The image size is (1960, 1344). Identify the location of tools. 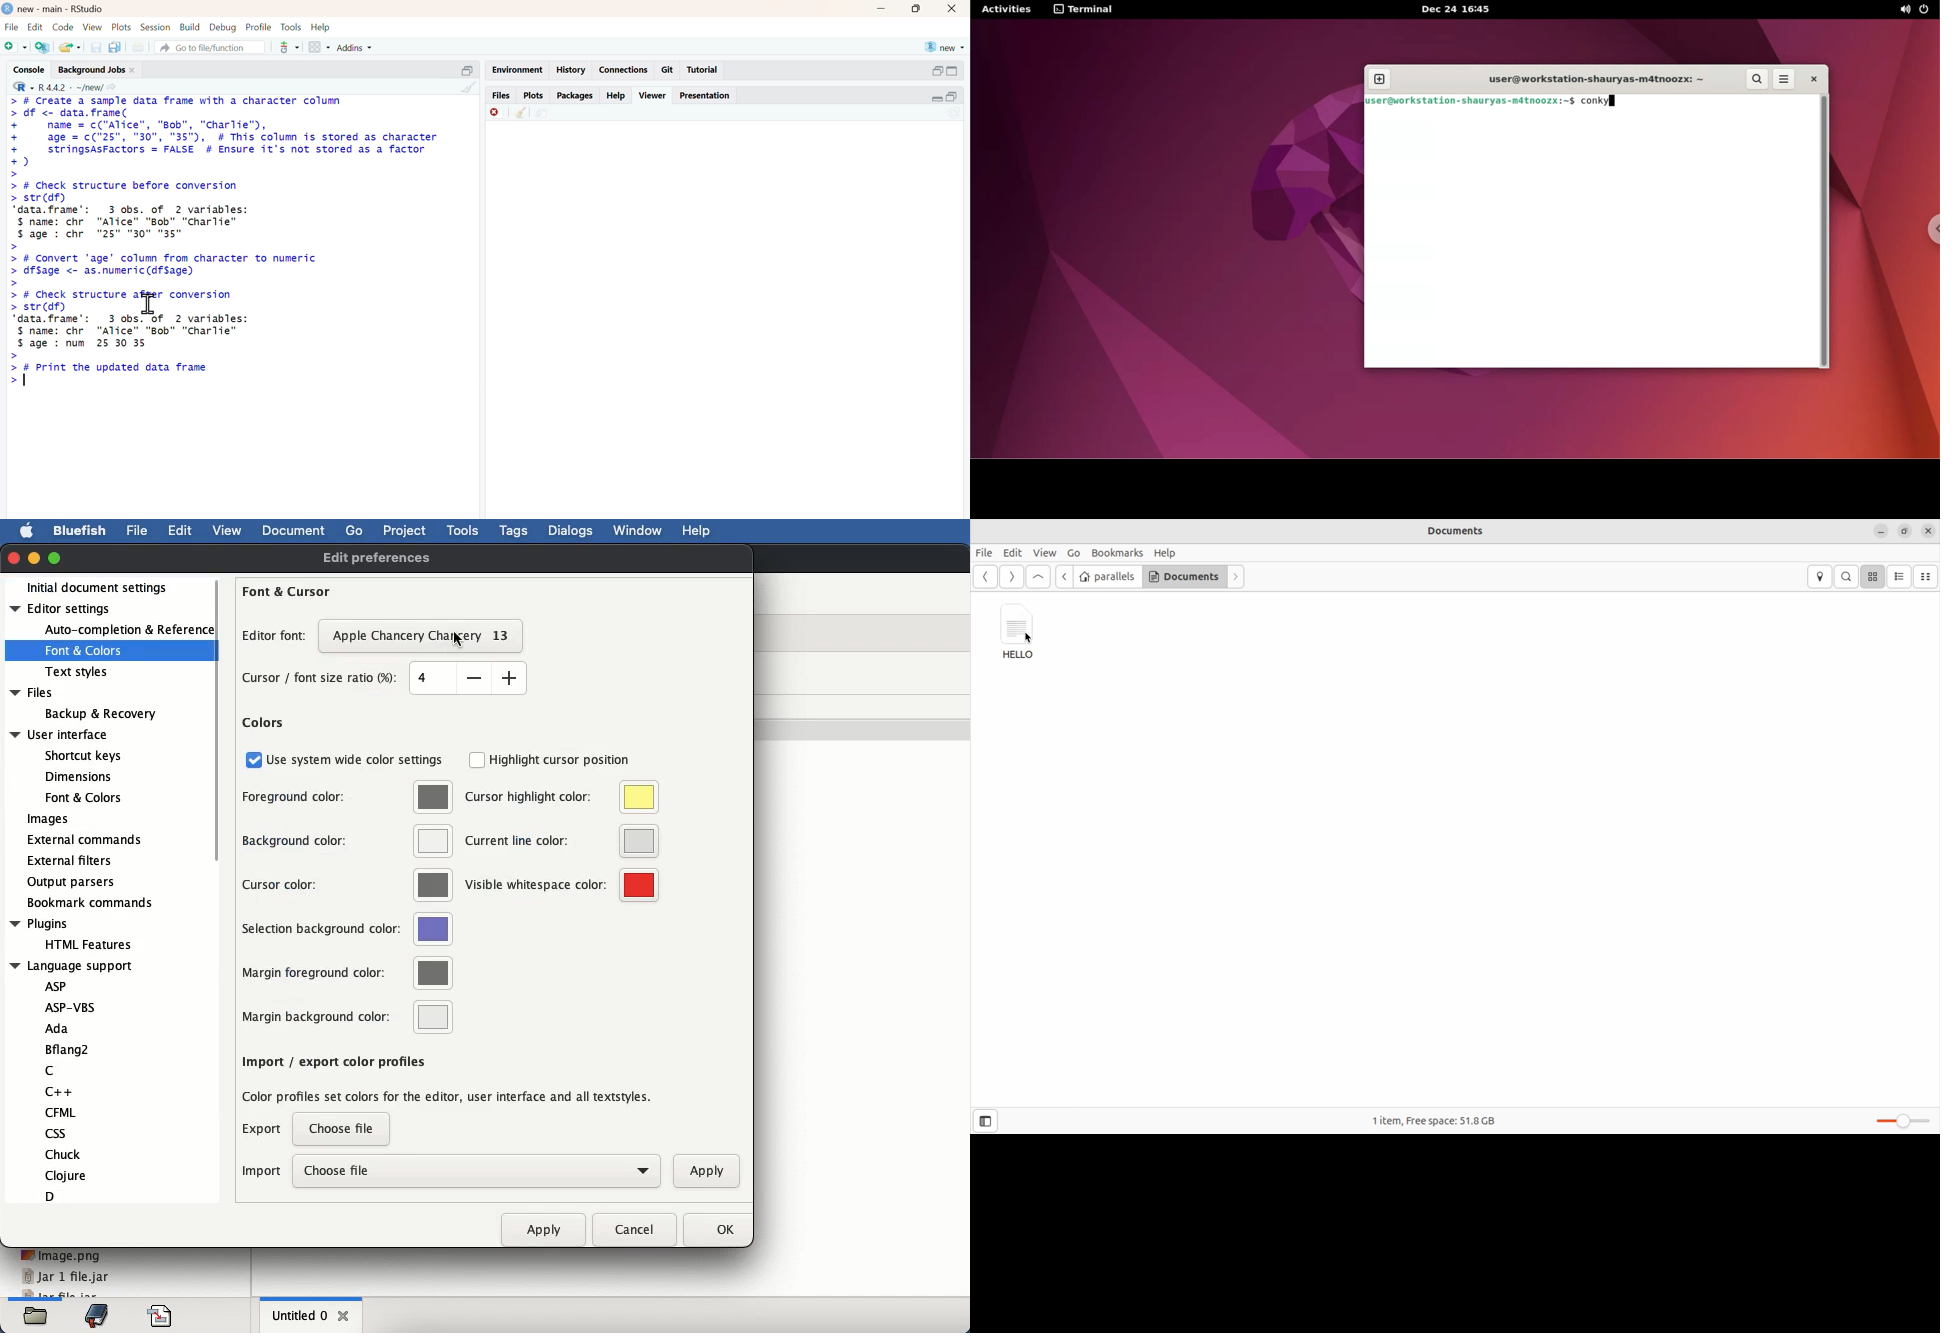
(293, 27).